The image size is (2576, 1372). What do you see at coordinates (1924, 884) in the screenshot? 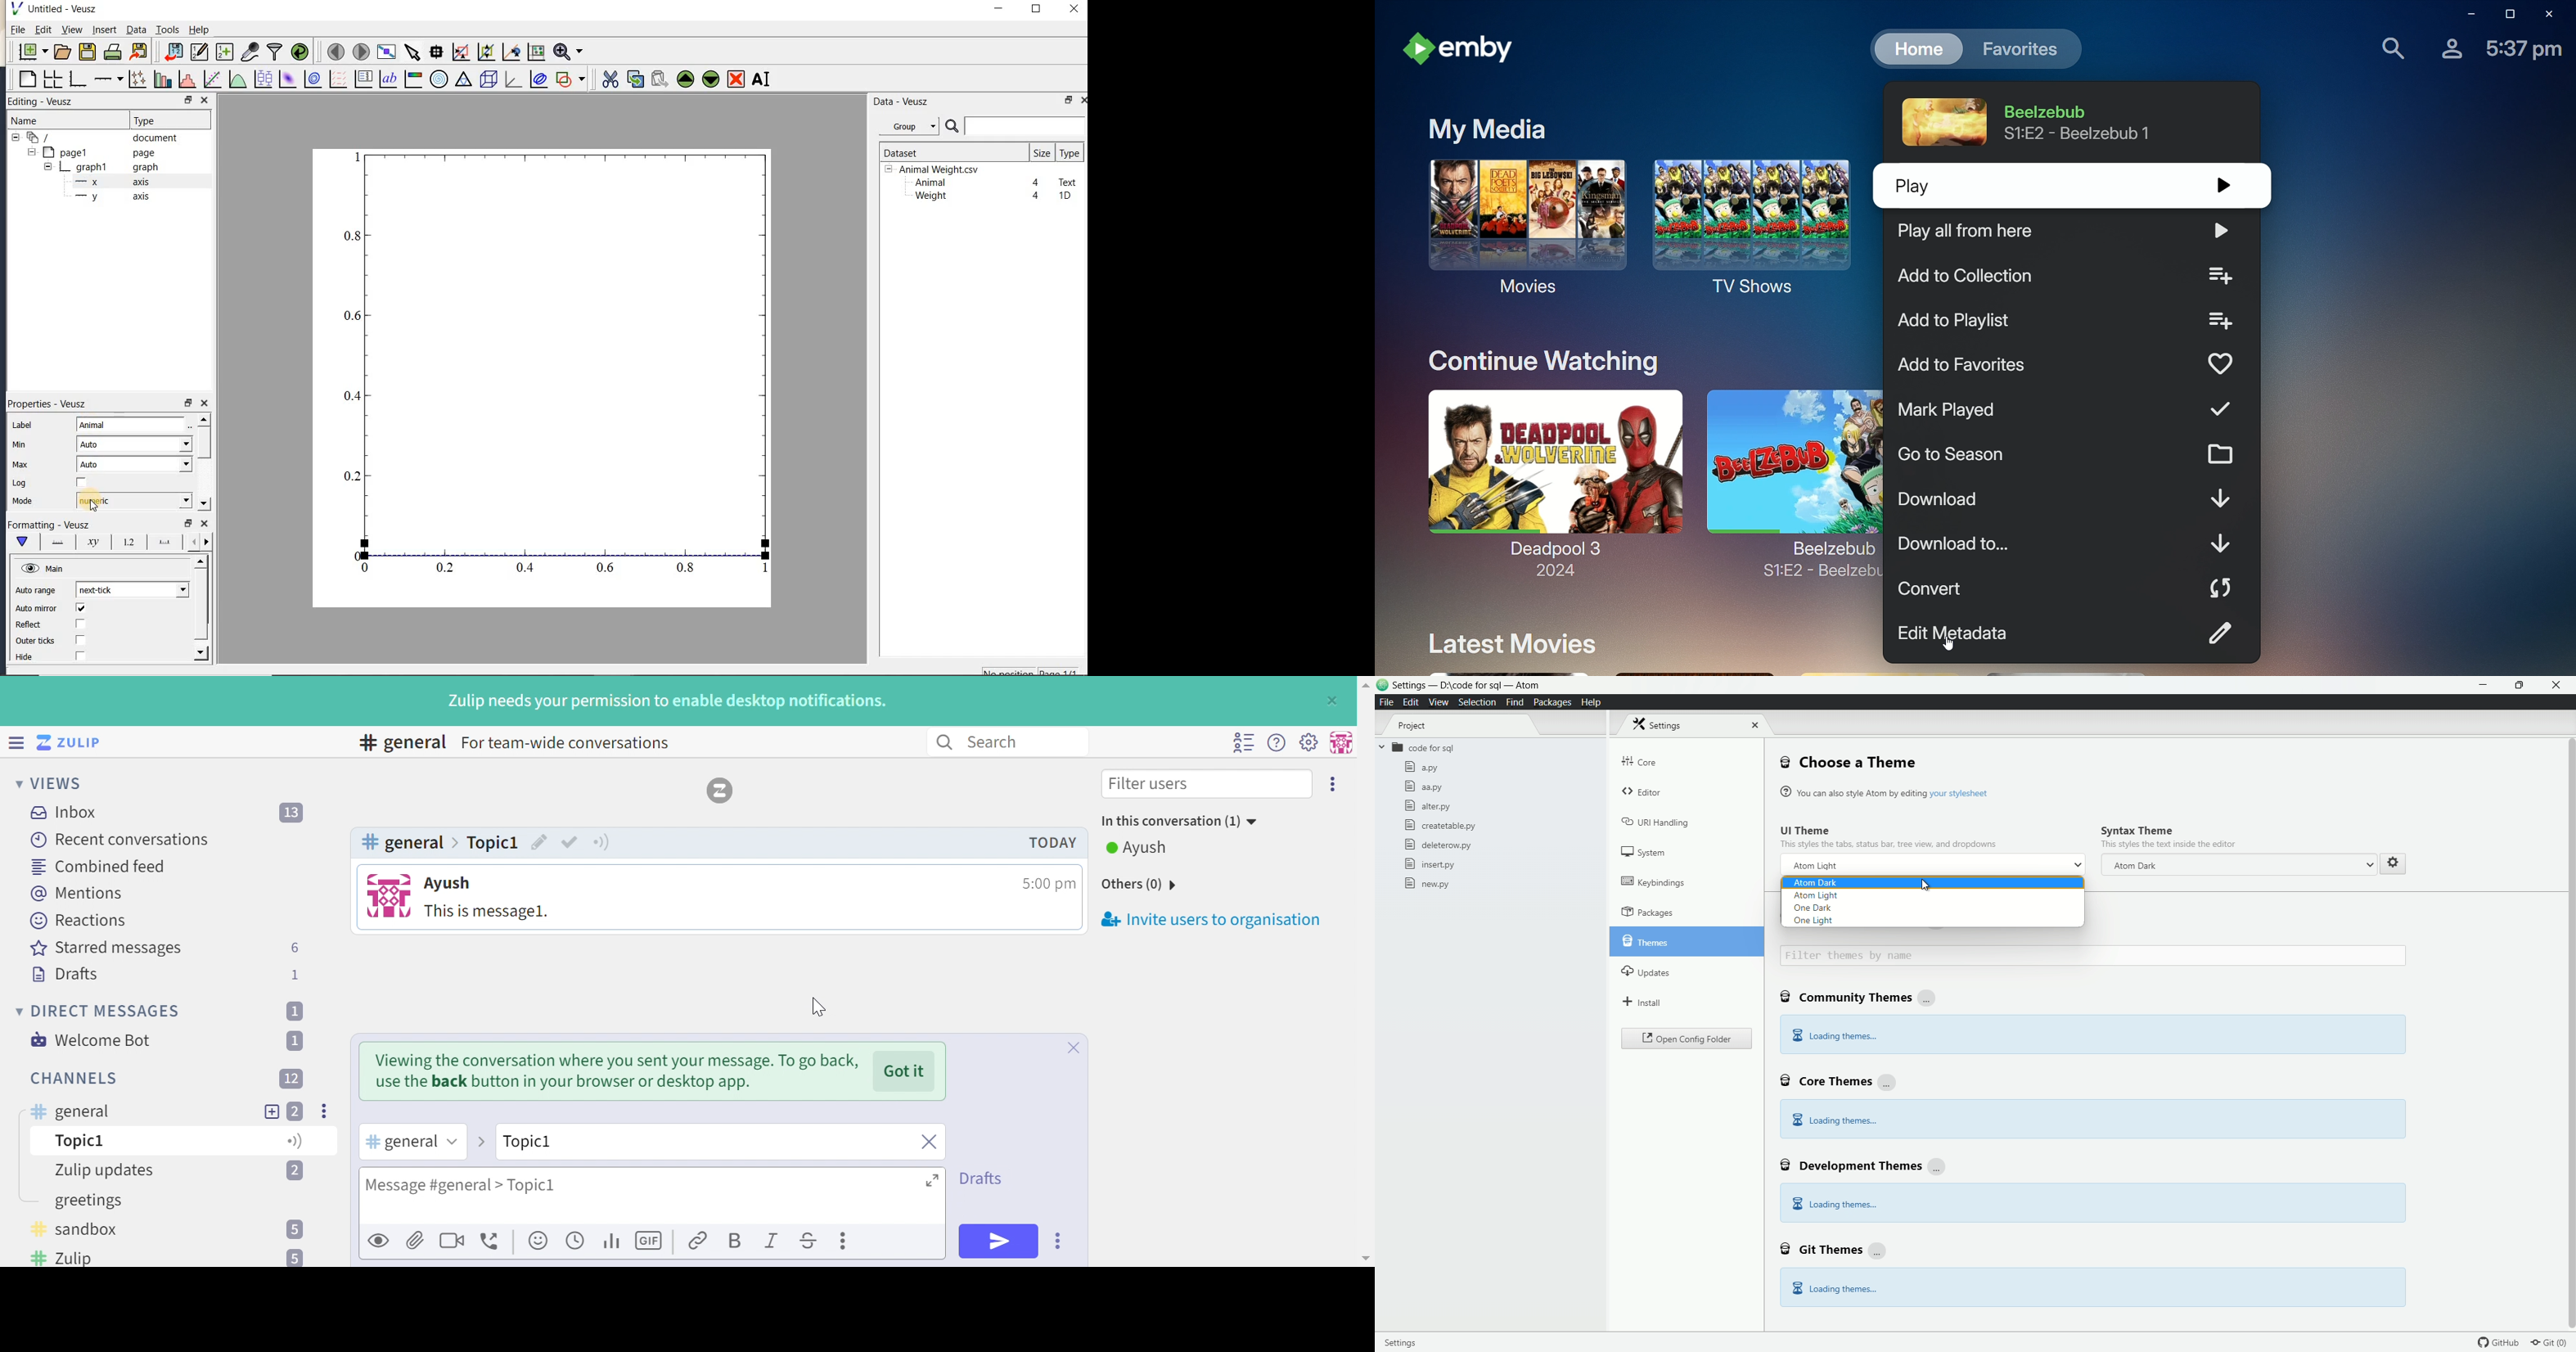
I see `cursor` at bounding box center [1924, 884].